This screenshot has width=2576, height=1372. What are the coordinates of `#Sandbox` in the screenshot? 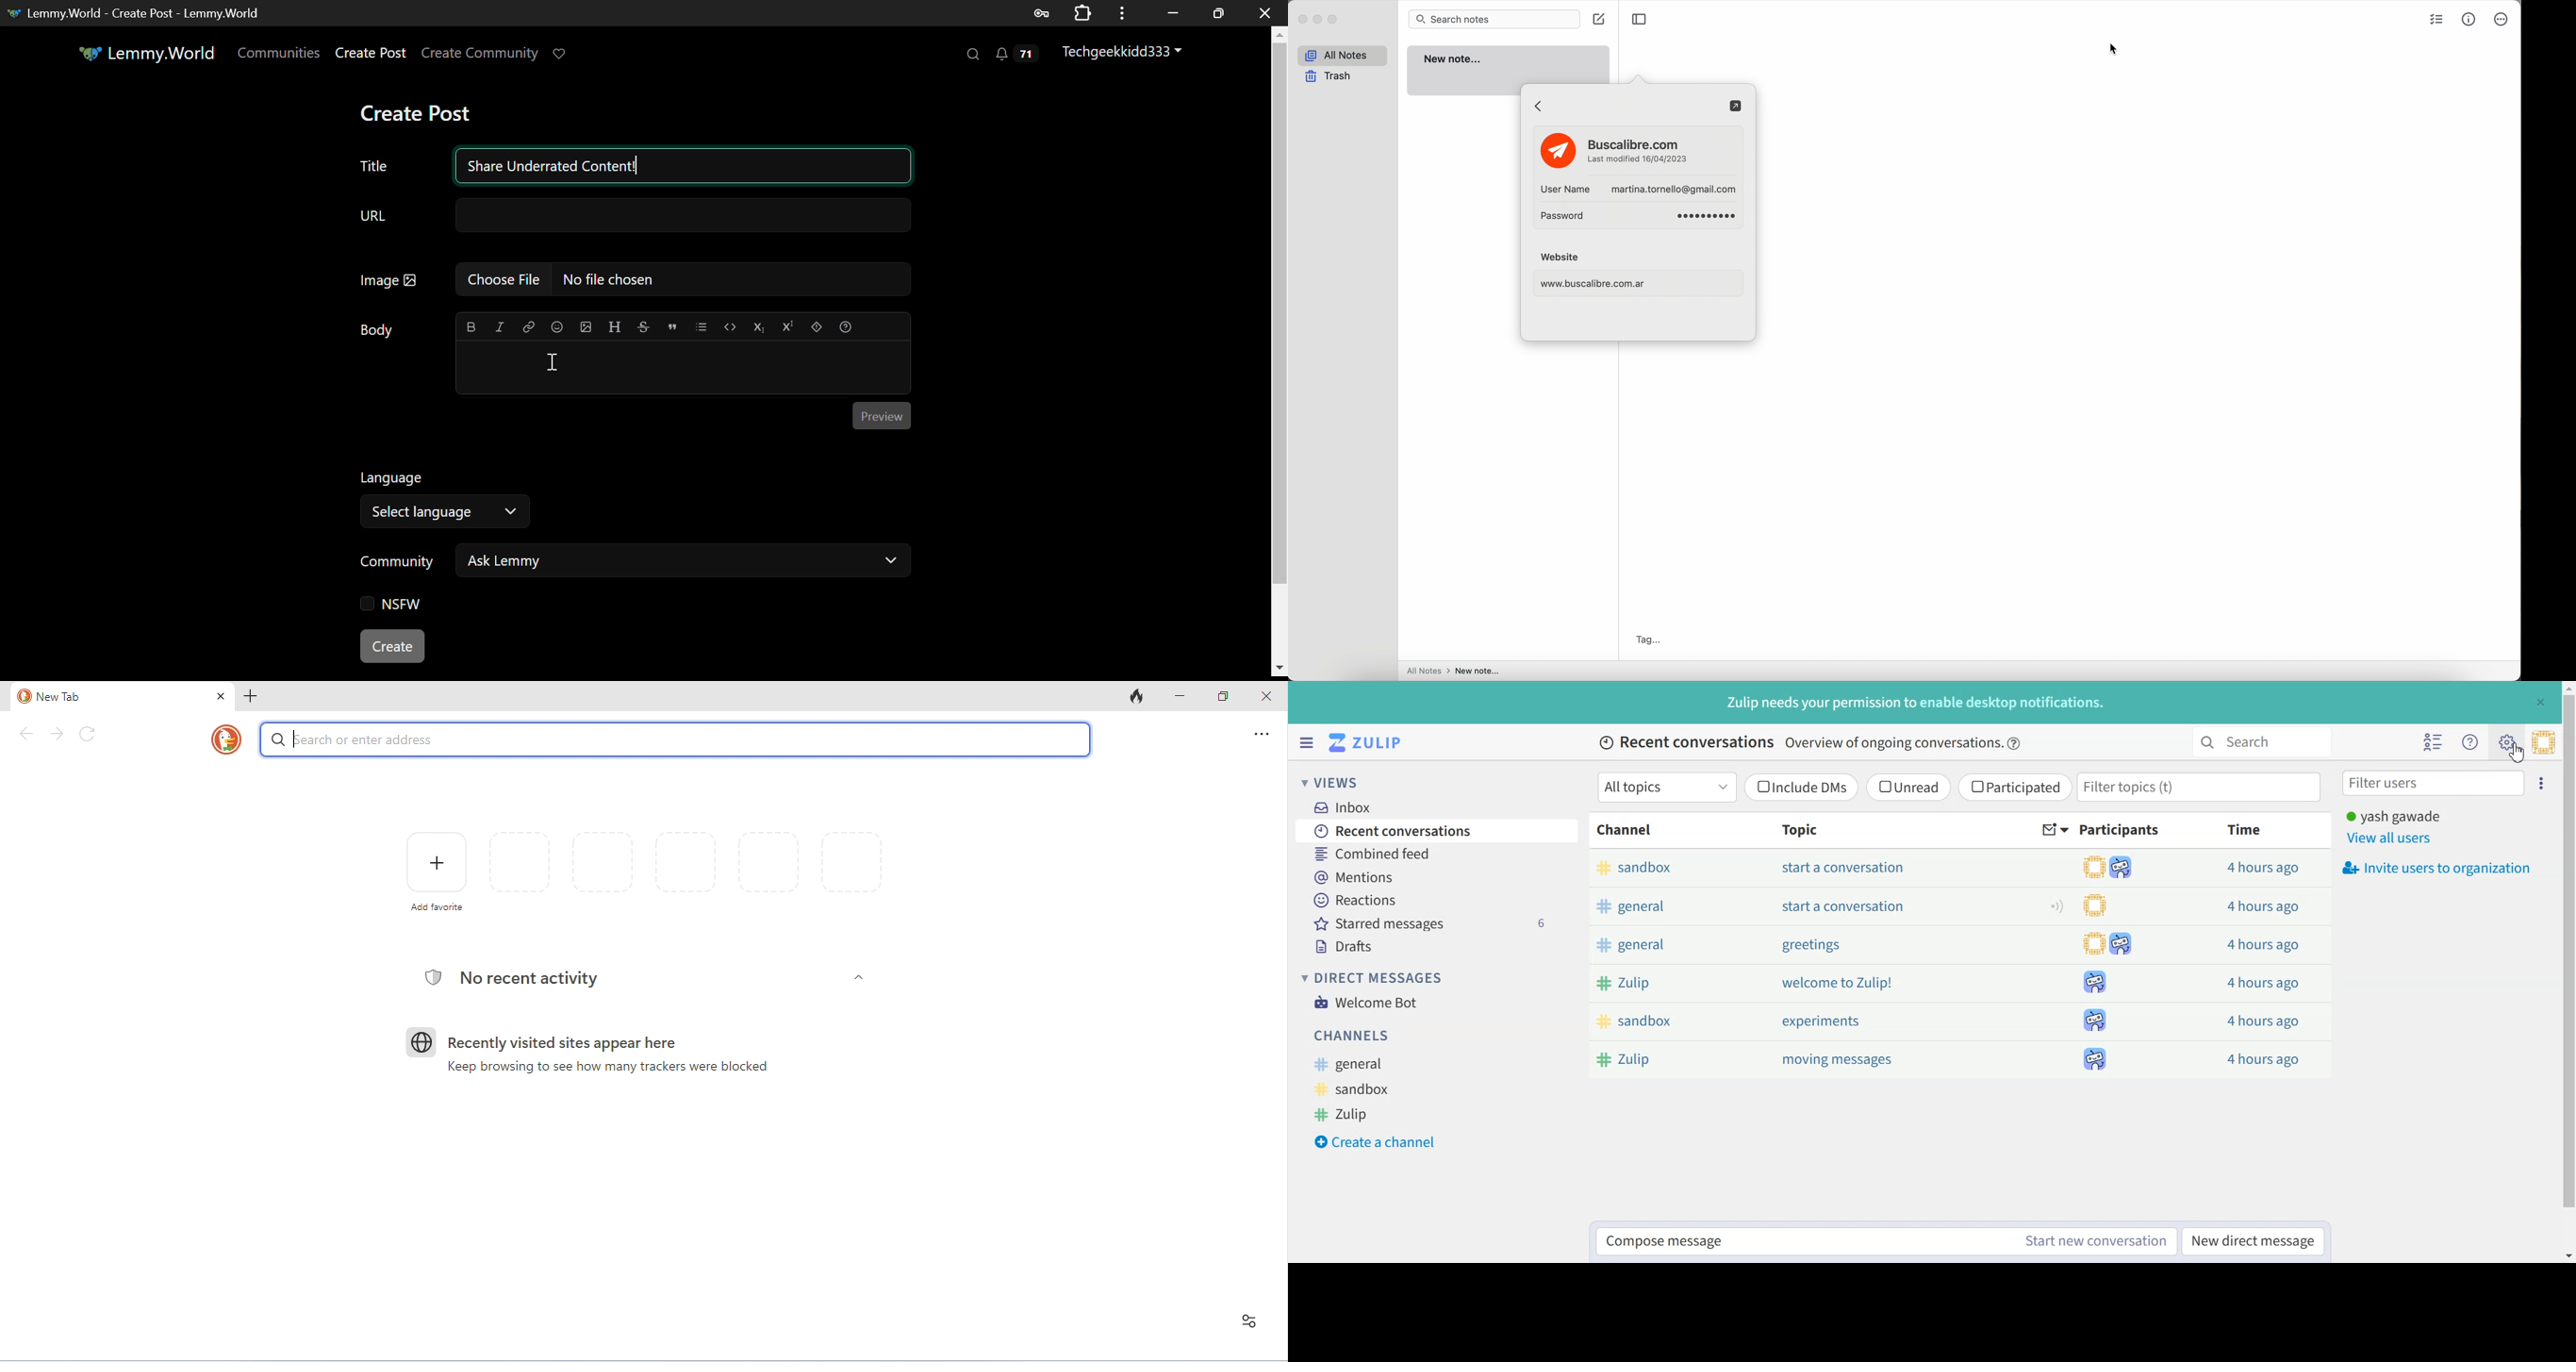 It's located at (1660, 1021).